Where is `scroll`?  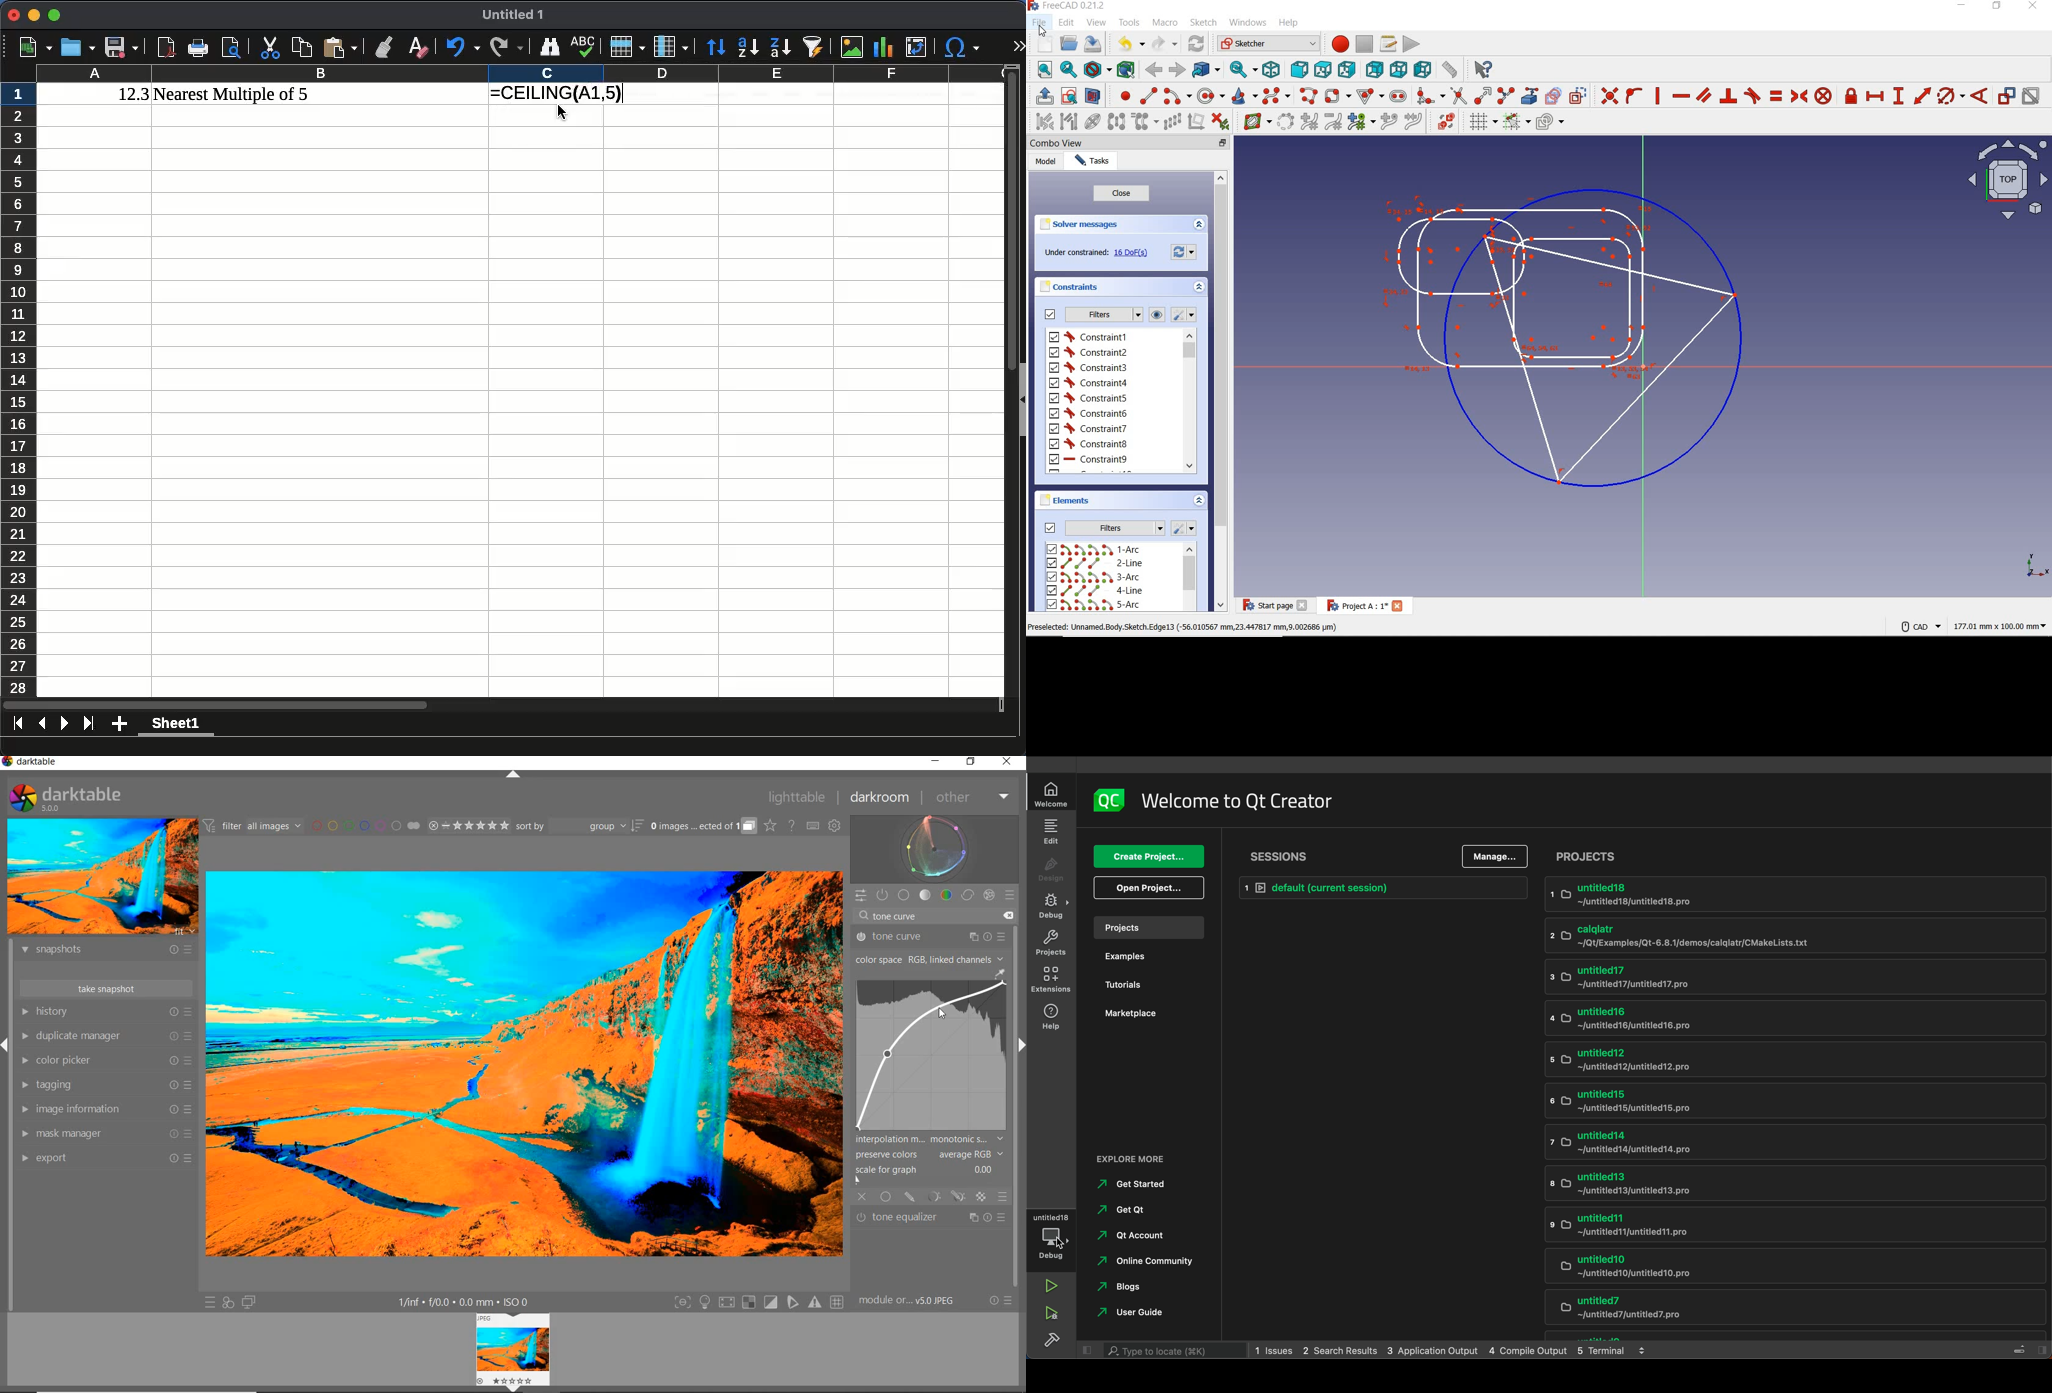
scroll is located at coordinates (1005, 389).